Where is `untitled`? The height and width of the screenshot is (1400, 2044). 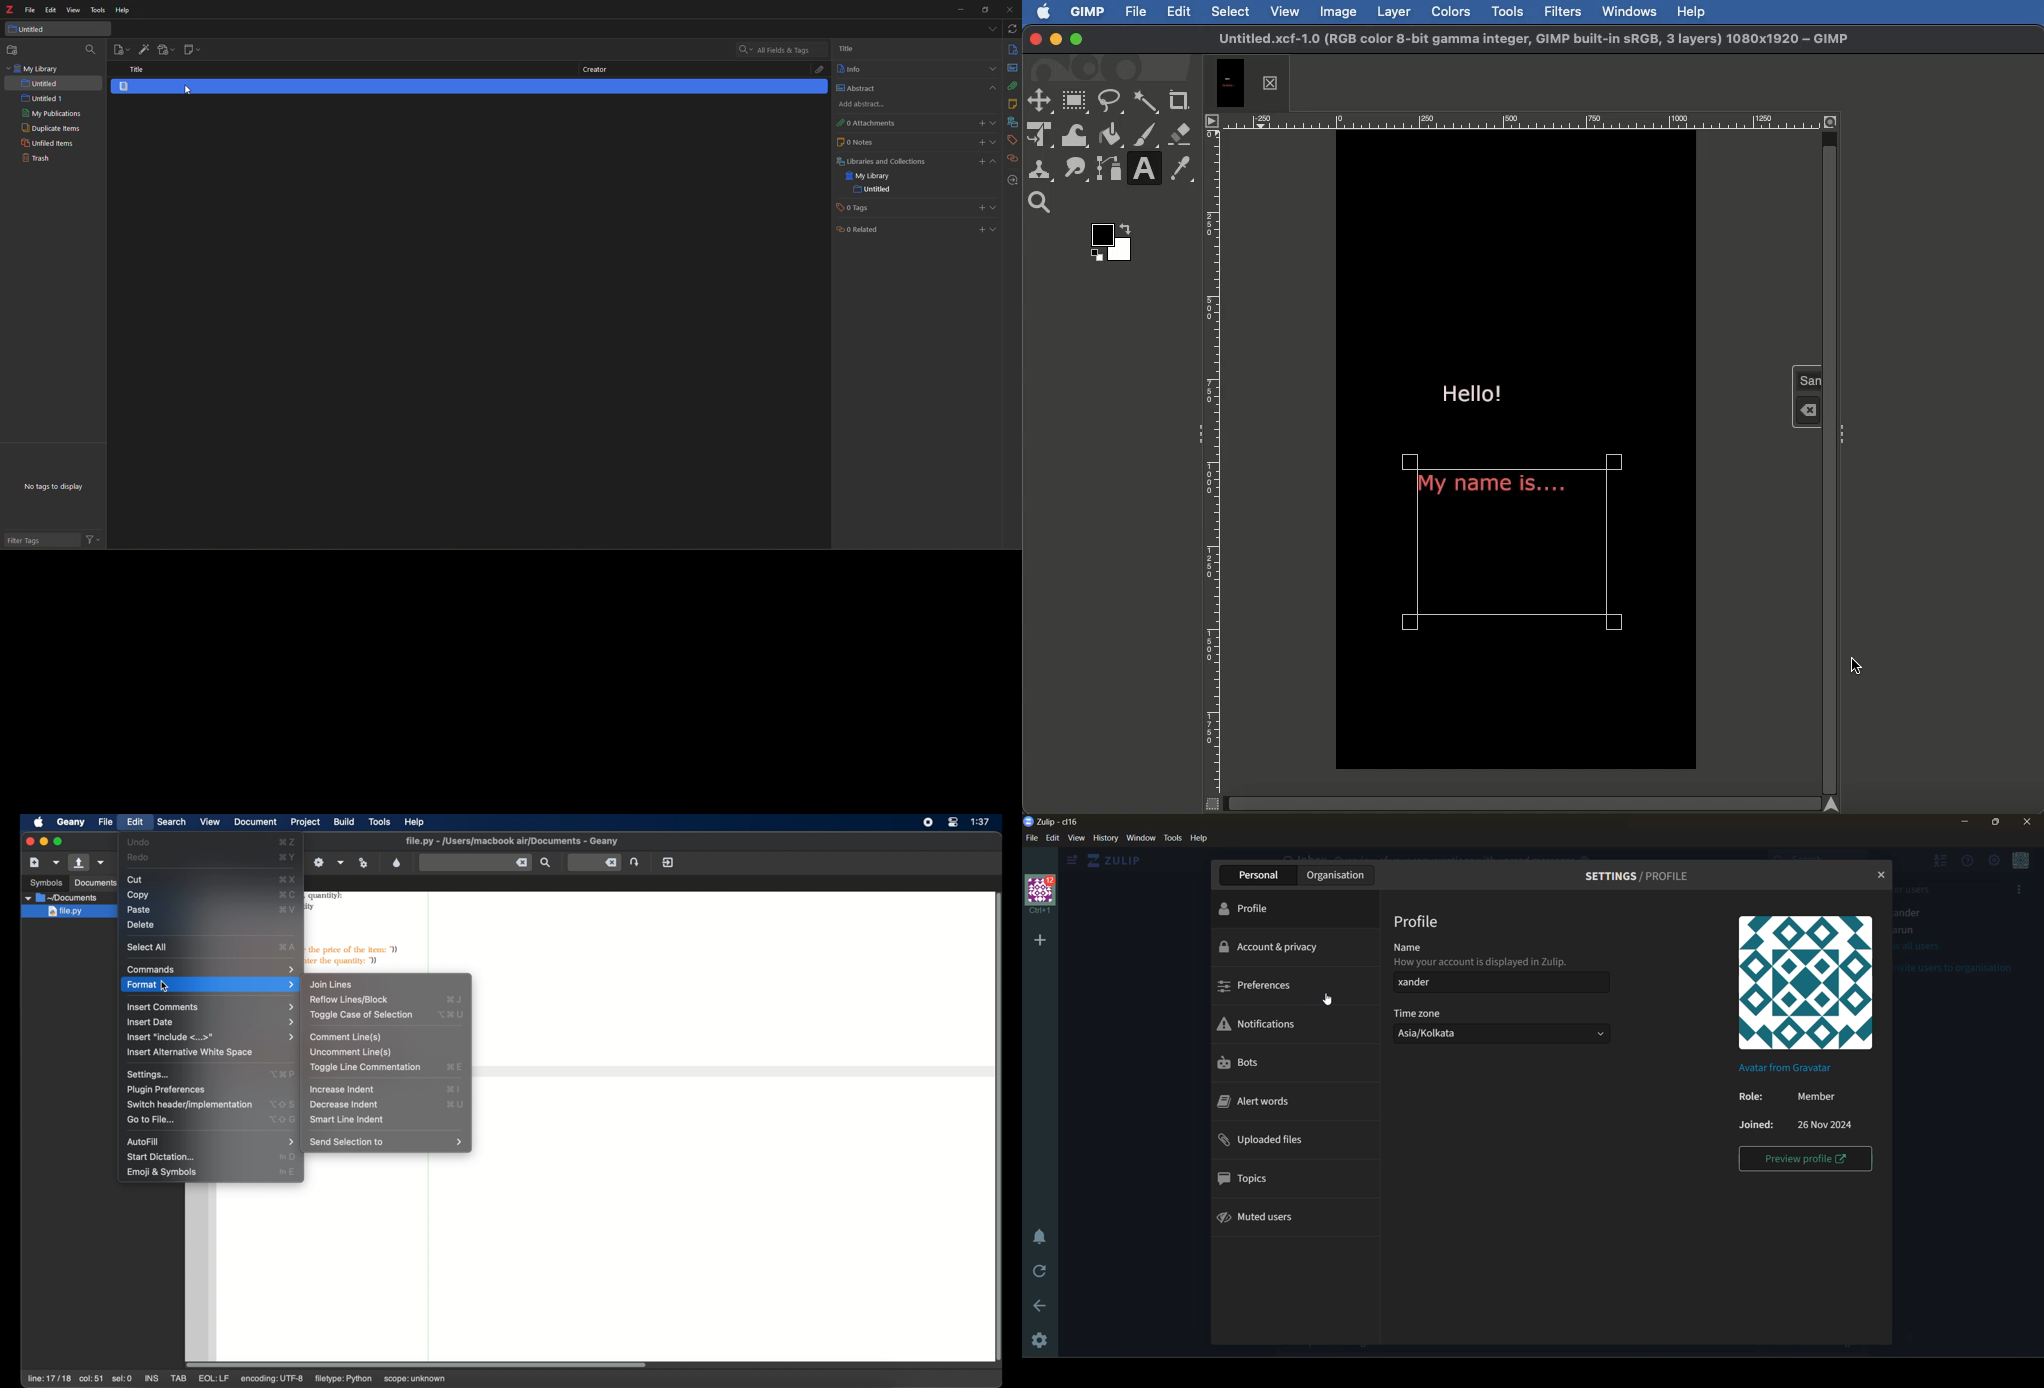 untitled is located at coordinates (35, 29).